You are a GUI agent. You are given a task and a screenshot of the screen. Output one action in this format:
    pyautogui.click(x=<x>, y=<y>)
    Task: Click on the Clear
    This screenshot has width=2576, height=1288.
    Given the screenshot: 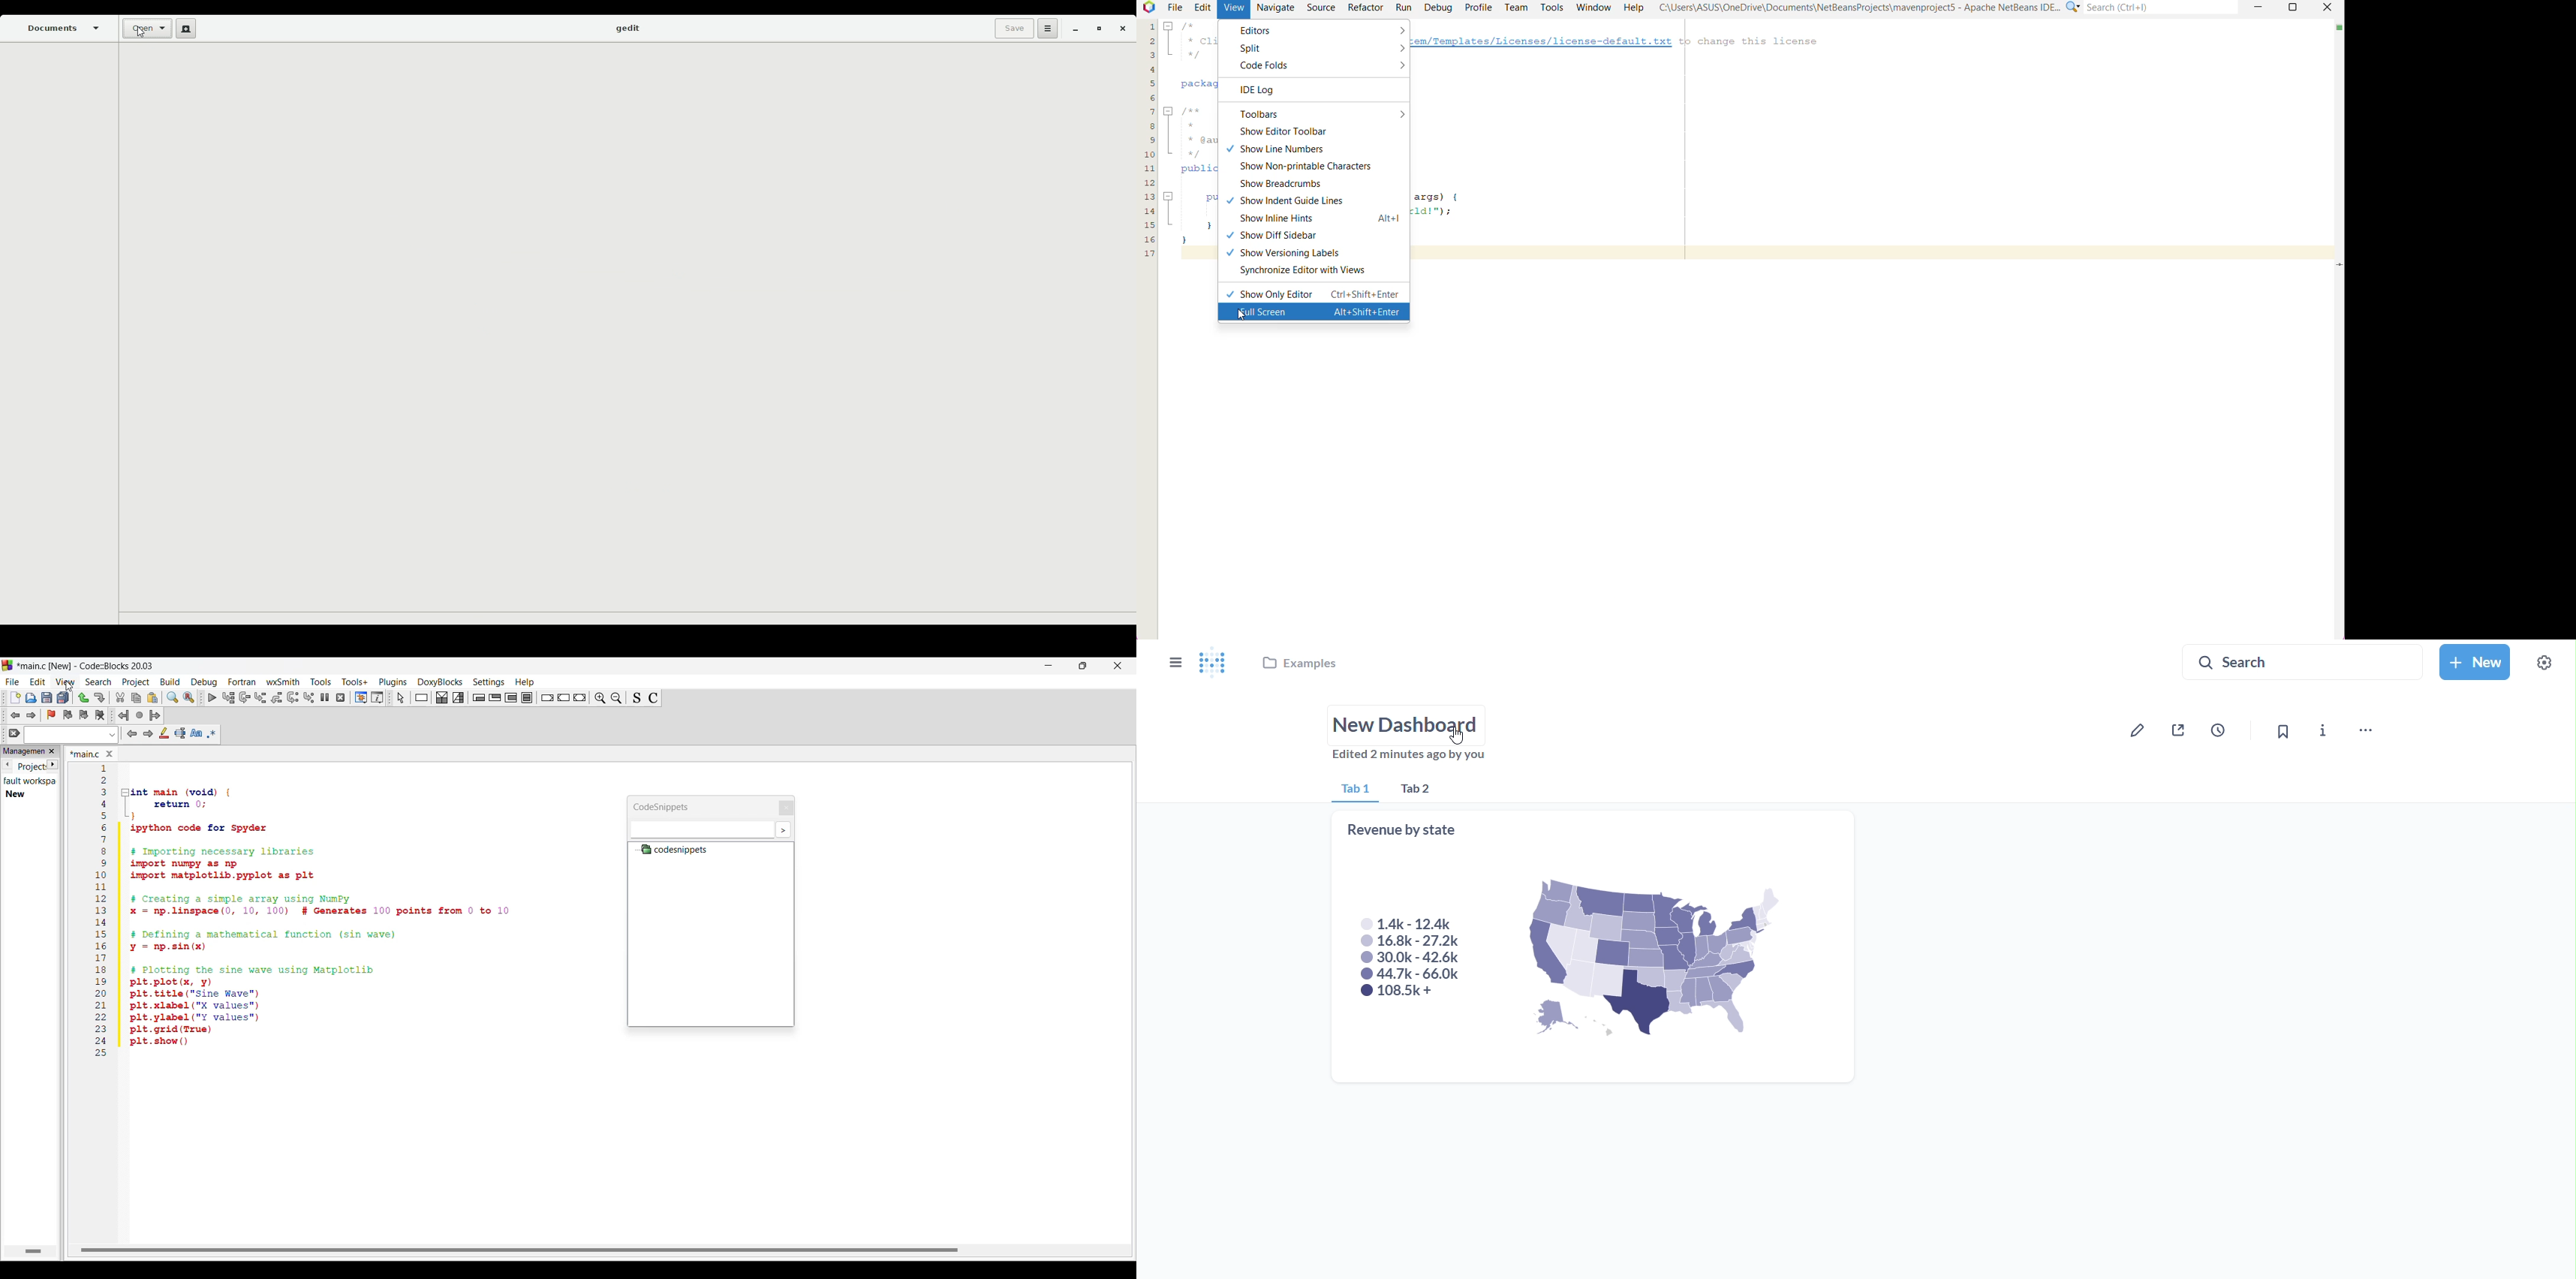 What is the action you would take?
    pyautogui.click(x=15, y=733)
    